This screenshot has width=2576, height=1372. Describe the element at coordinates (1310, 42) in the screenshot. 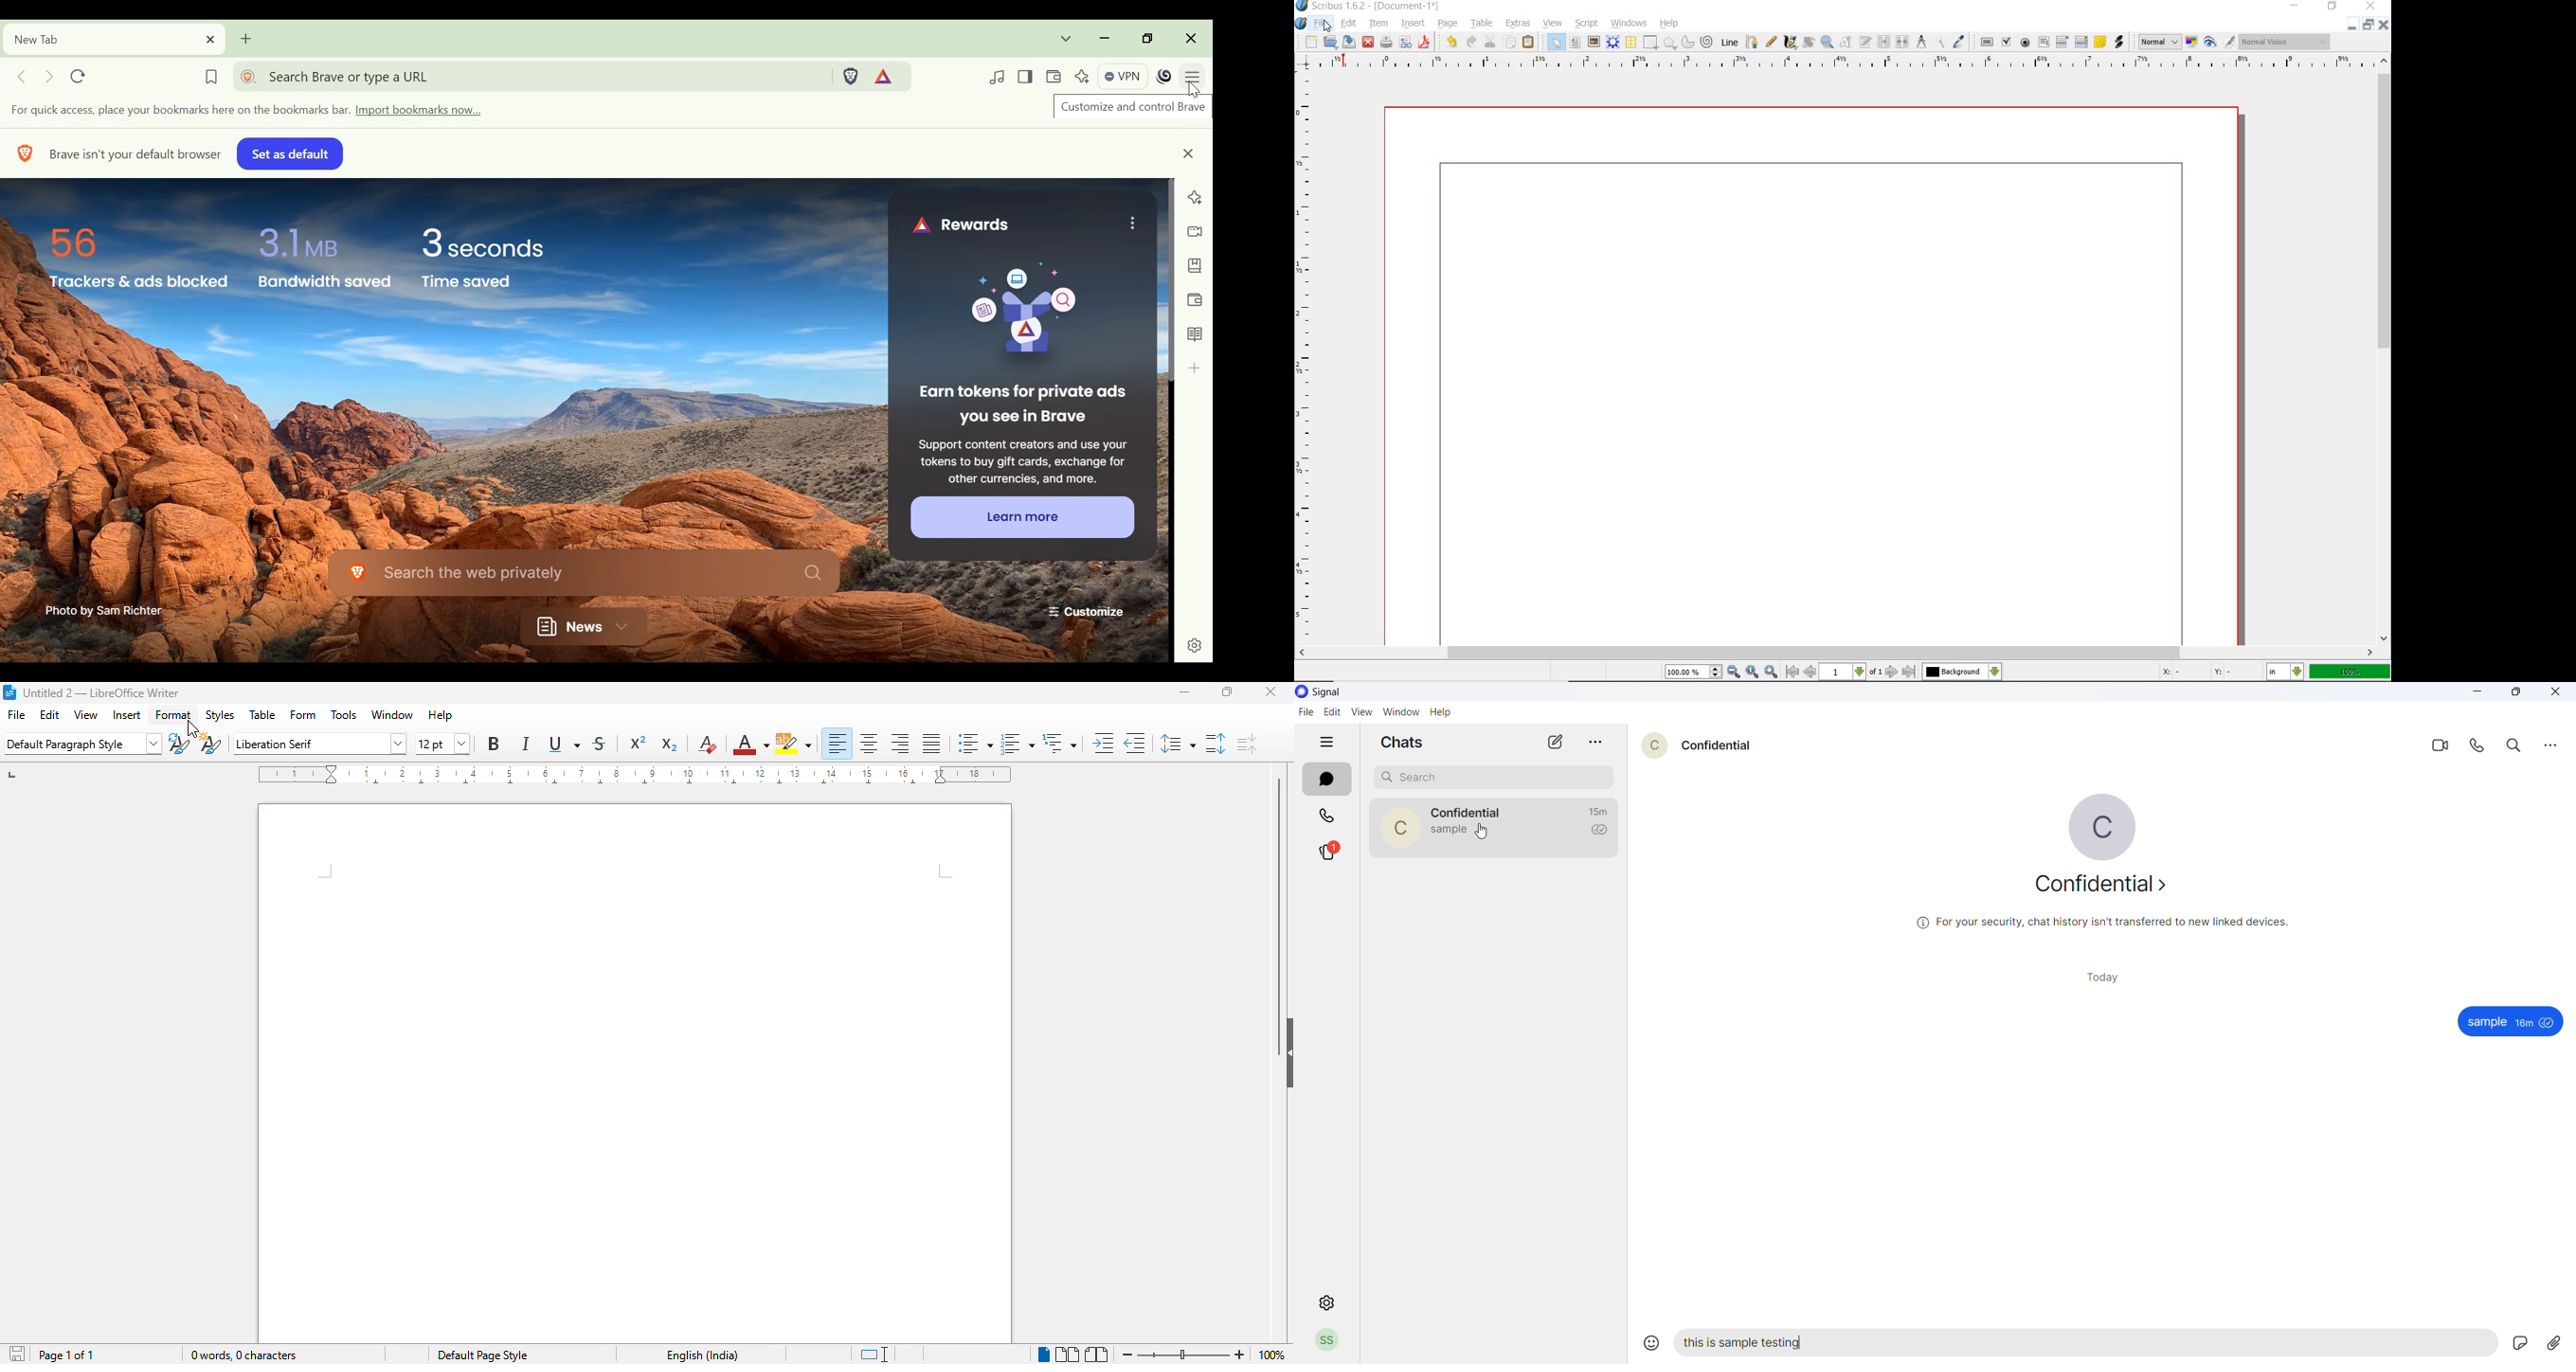

I see `new` at that location.